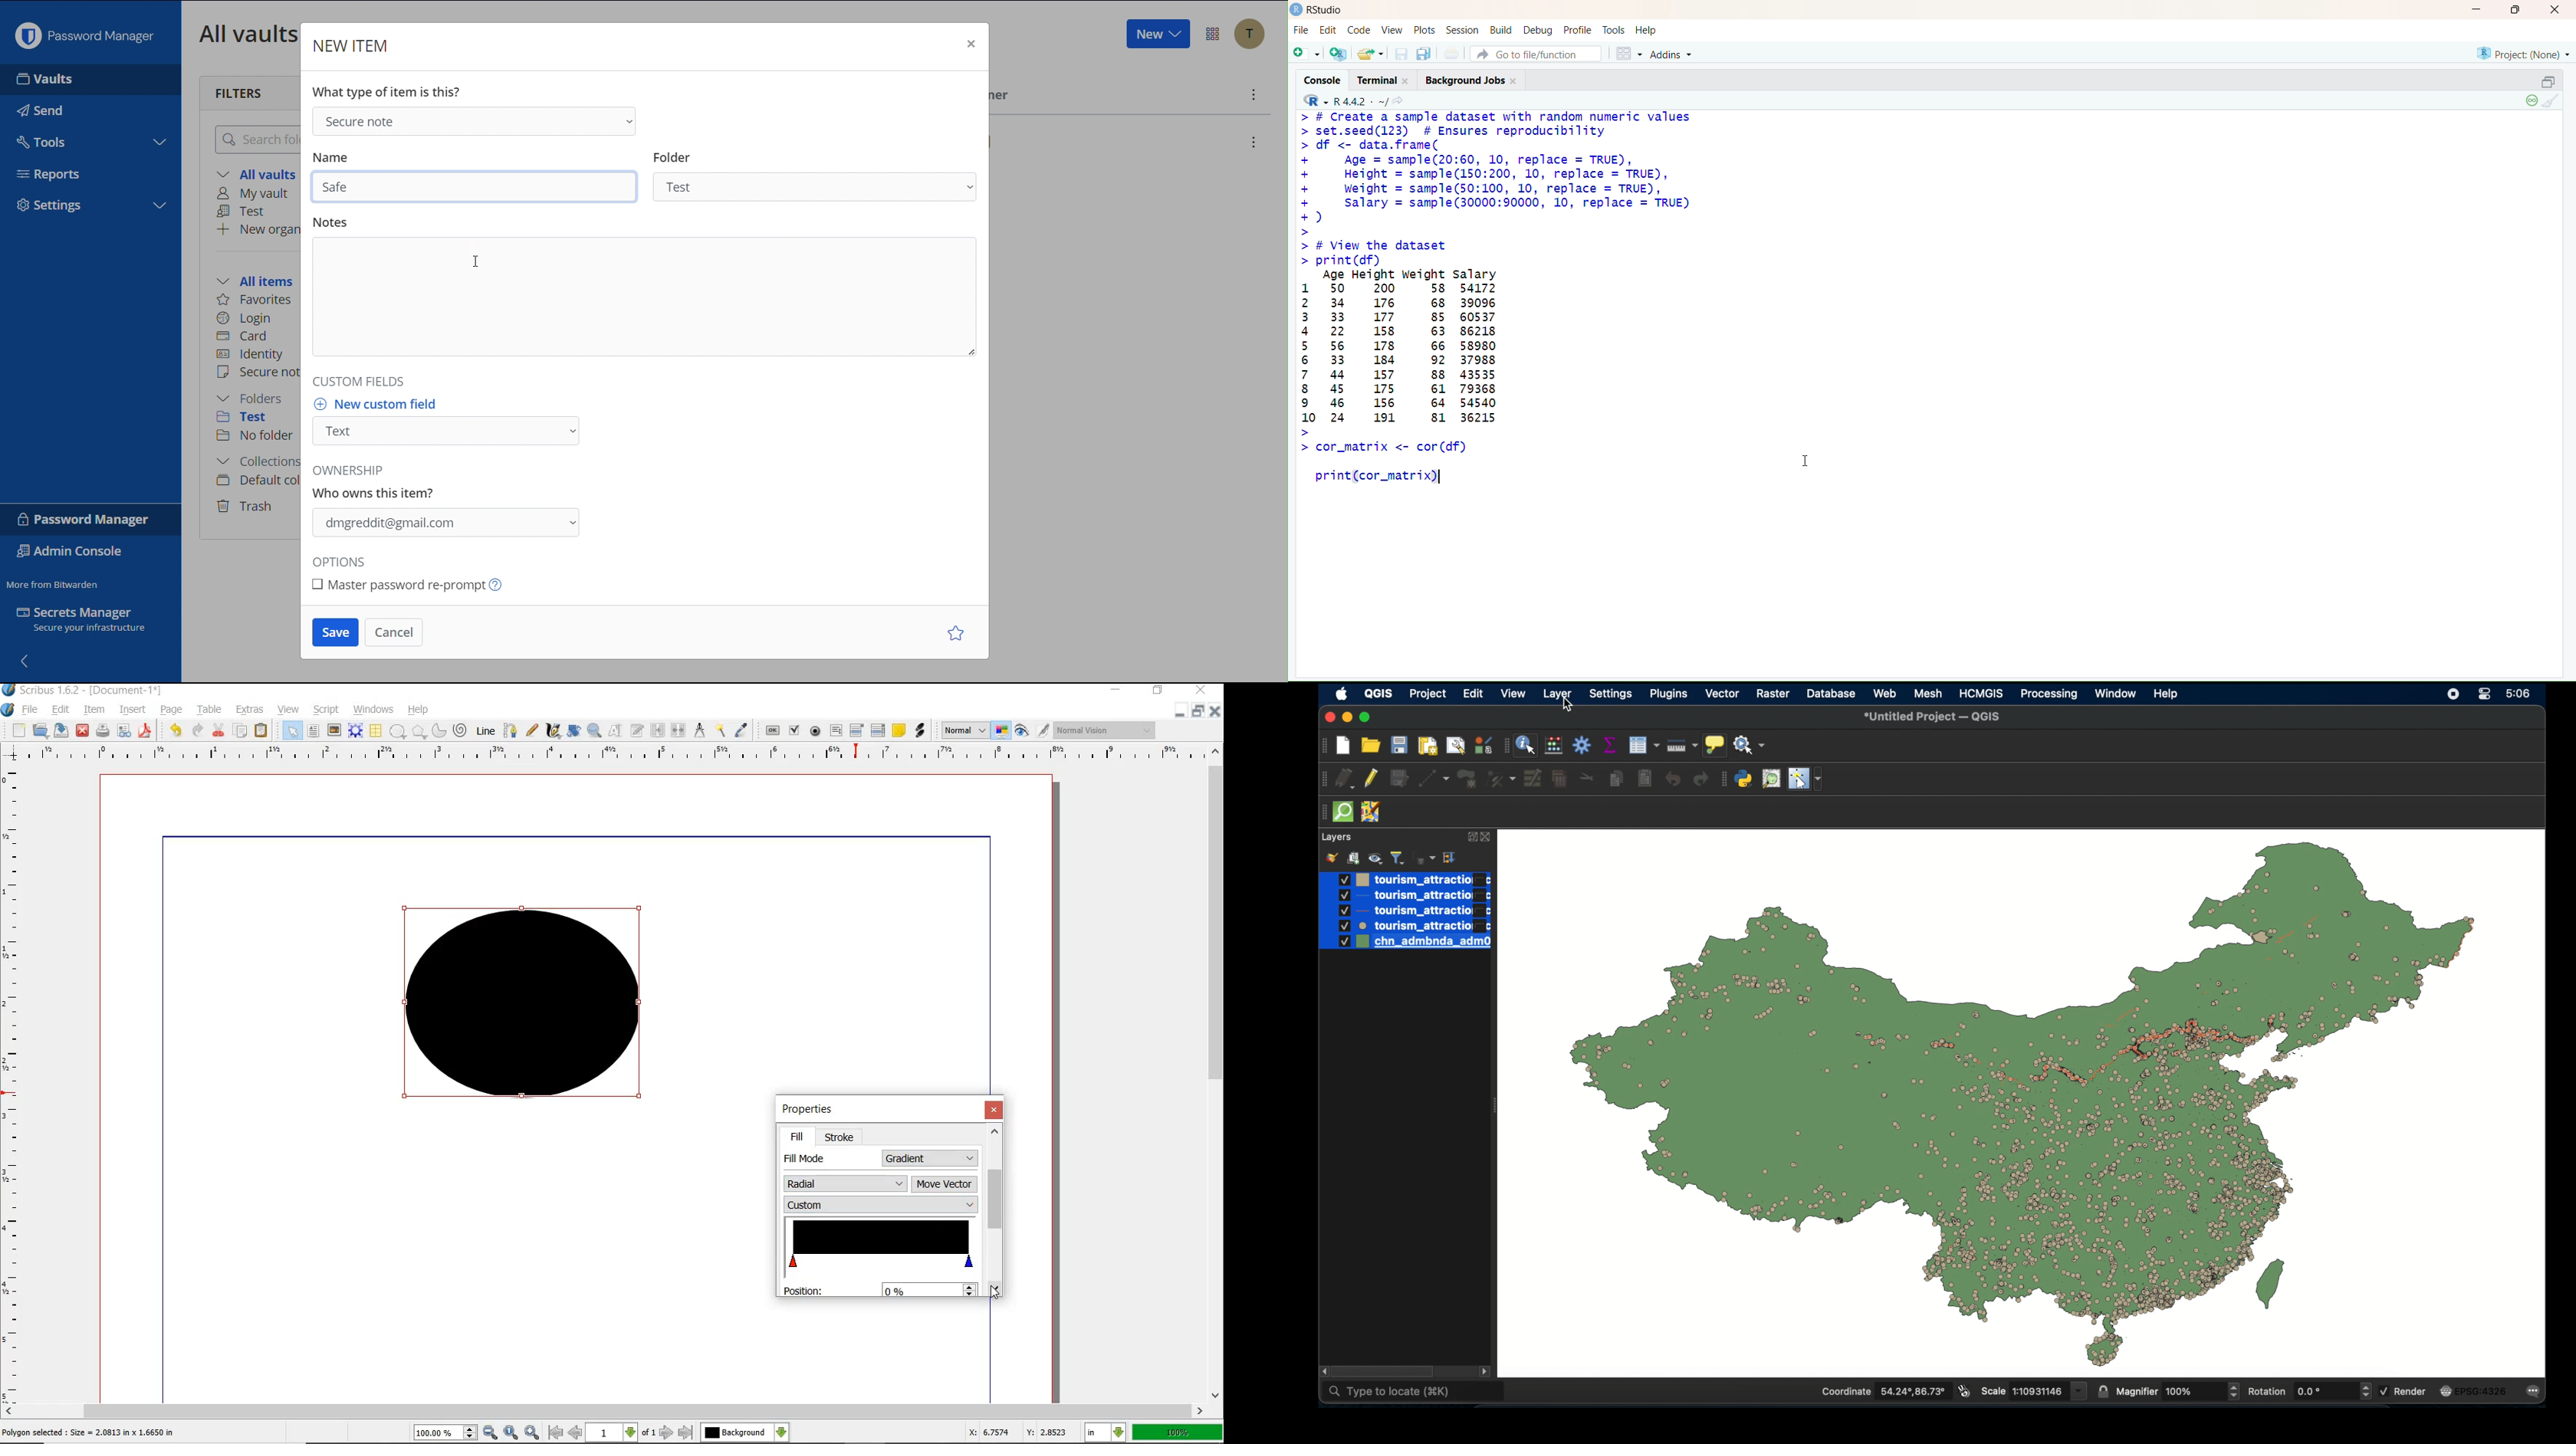  I want to click on close, so click(1487, 837).